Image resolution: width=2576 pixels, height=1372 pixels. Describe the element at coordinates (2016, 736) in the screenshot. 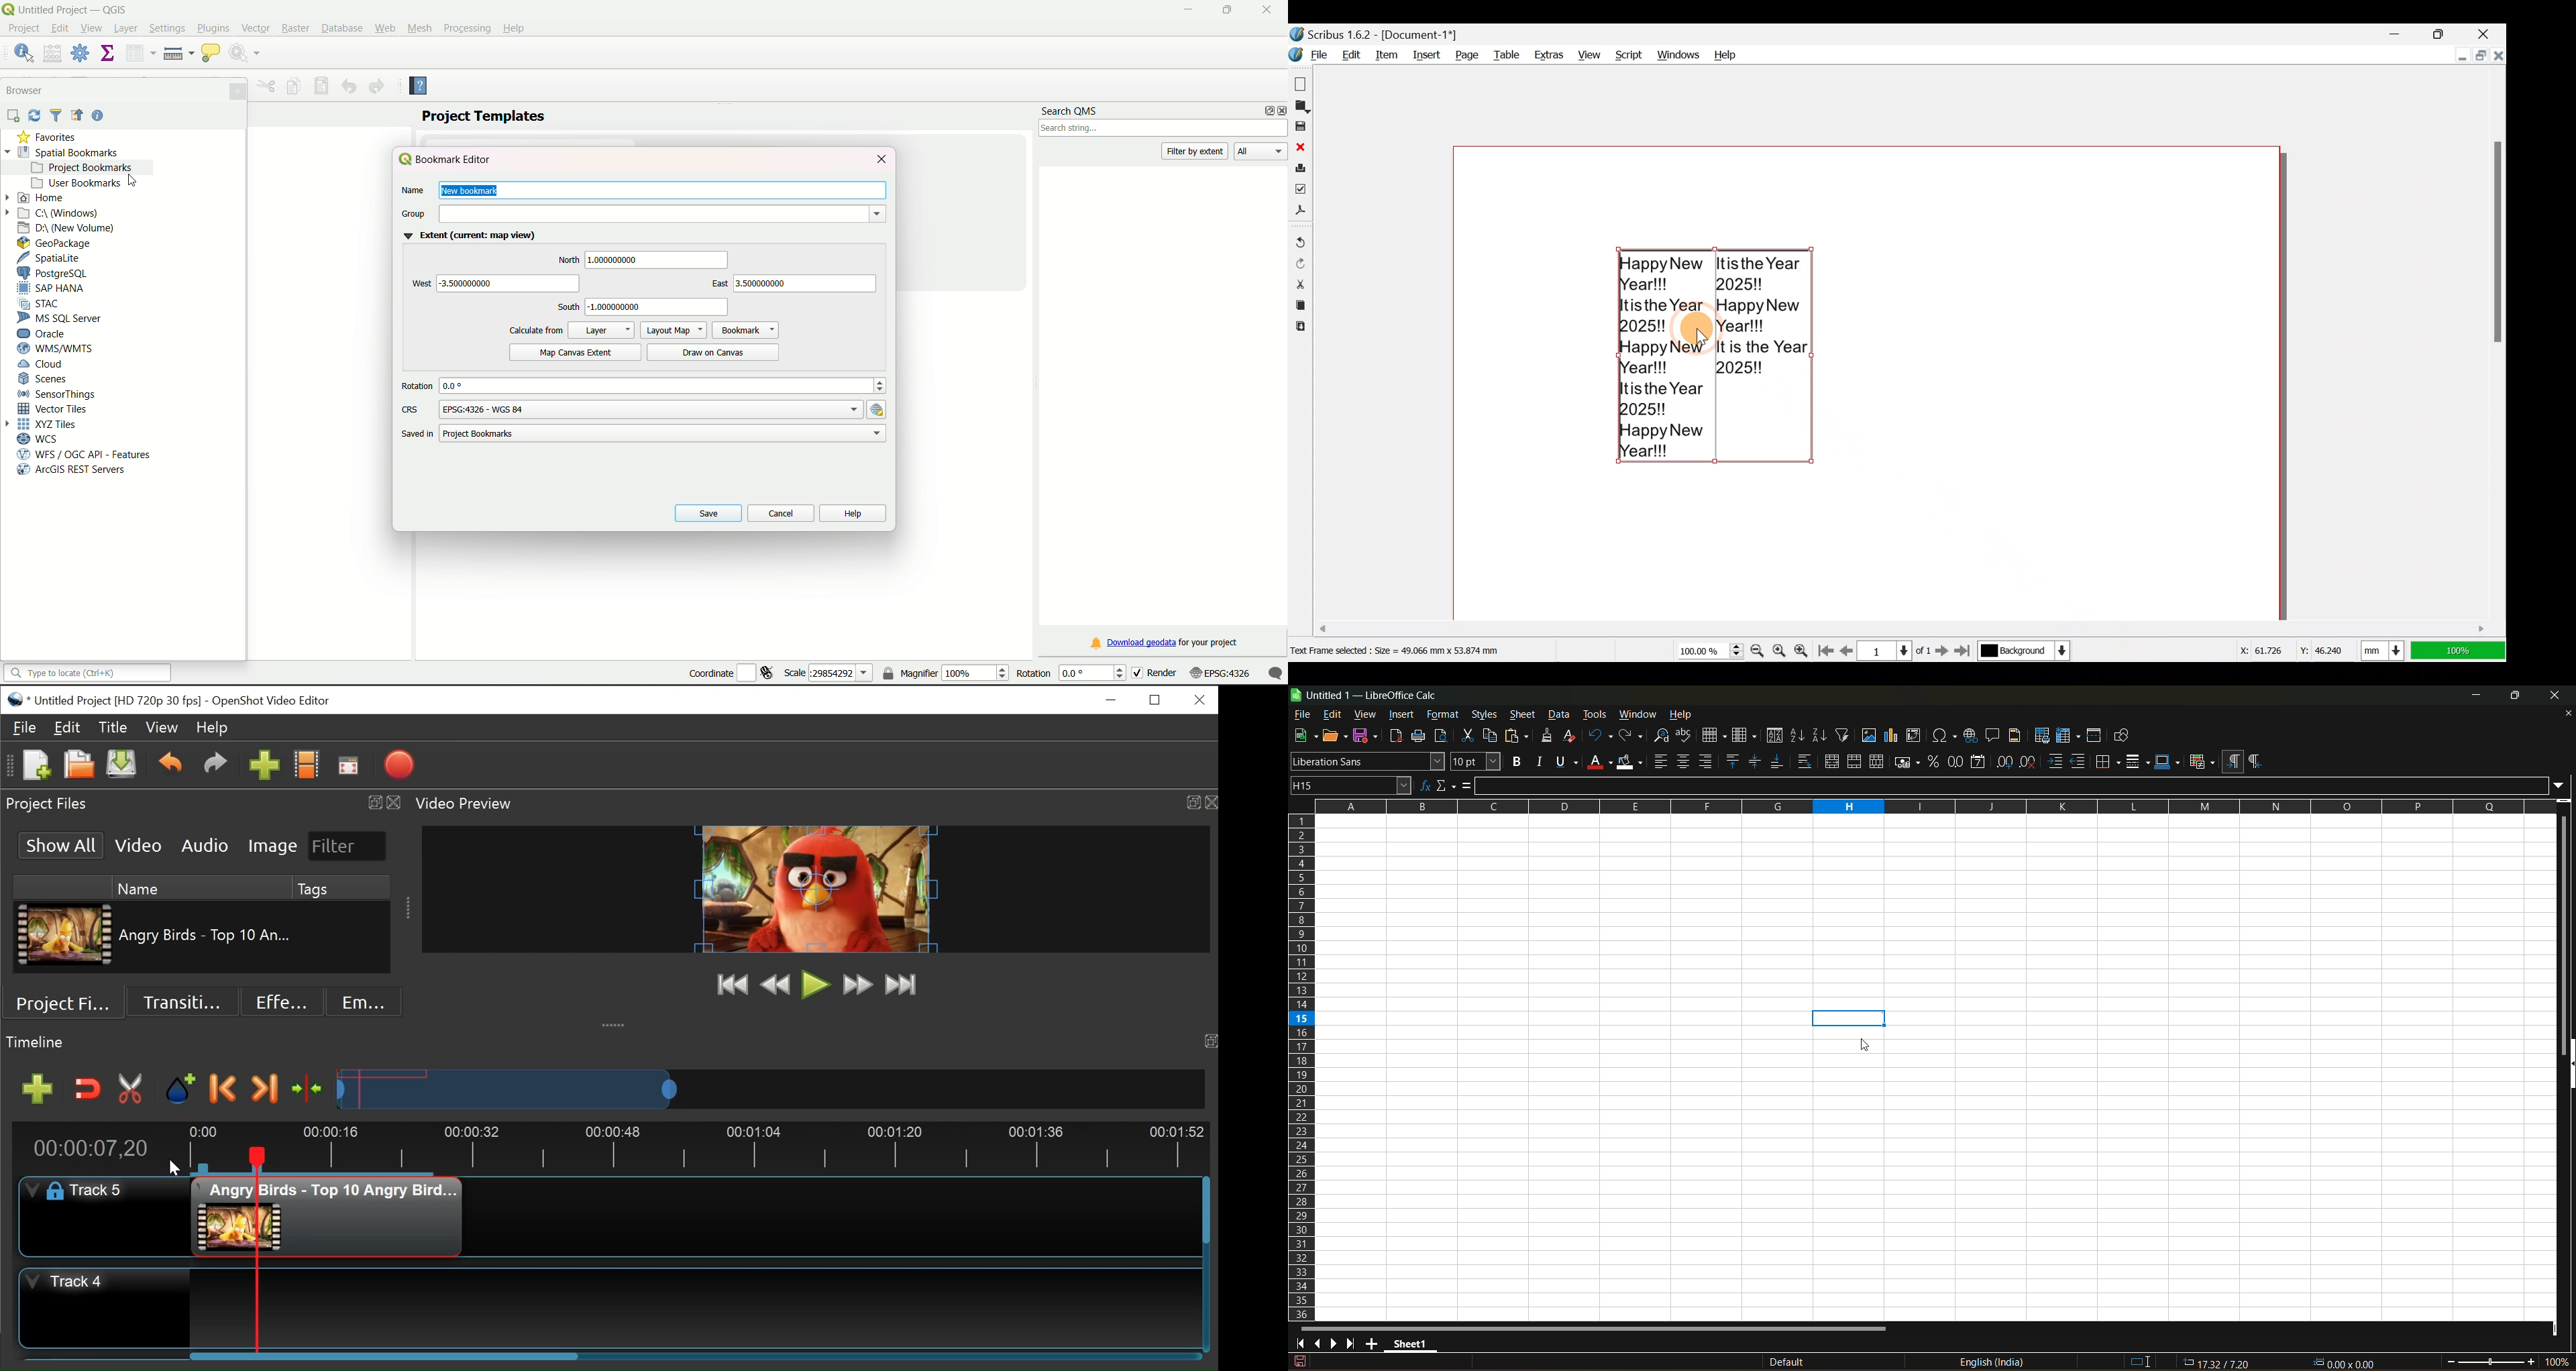

I see `headers and footers` at that location.